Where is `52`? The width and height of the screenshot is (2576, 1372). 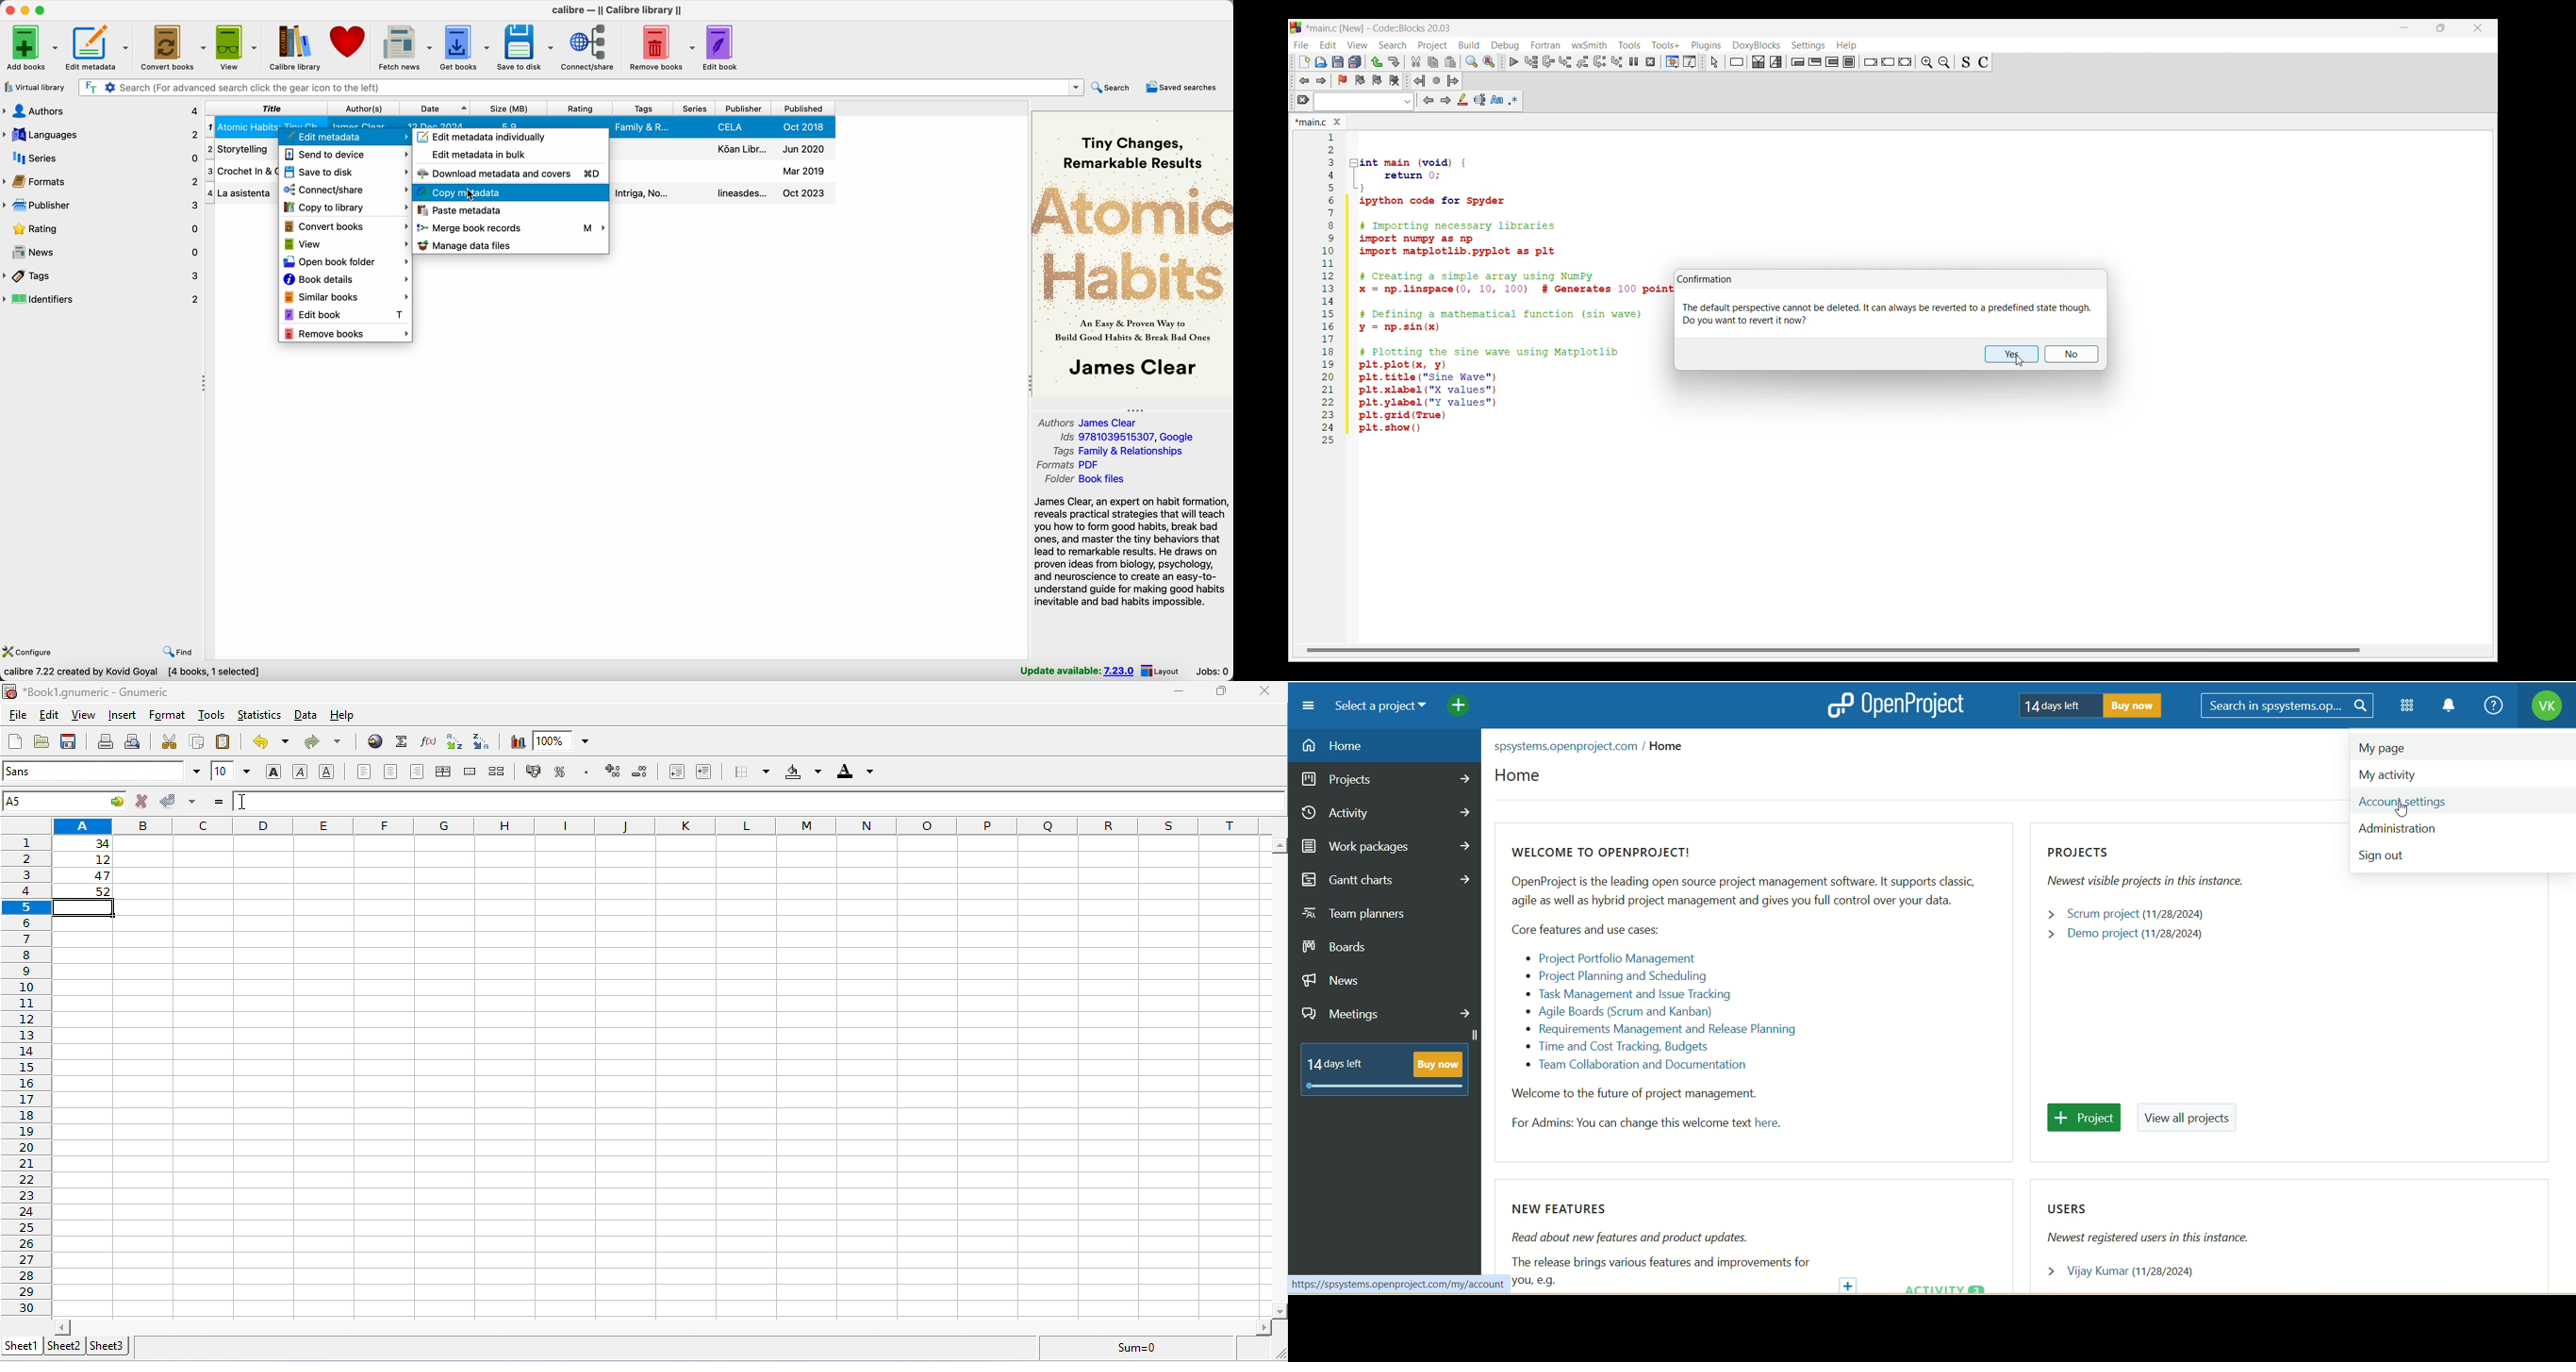
52 is located at coordinates (86, 891).